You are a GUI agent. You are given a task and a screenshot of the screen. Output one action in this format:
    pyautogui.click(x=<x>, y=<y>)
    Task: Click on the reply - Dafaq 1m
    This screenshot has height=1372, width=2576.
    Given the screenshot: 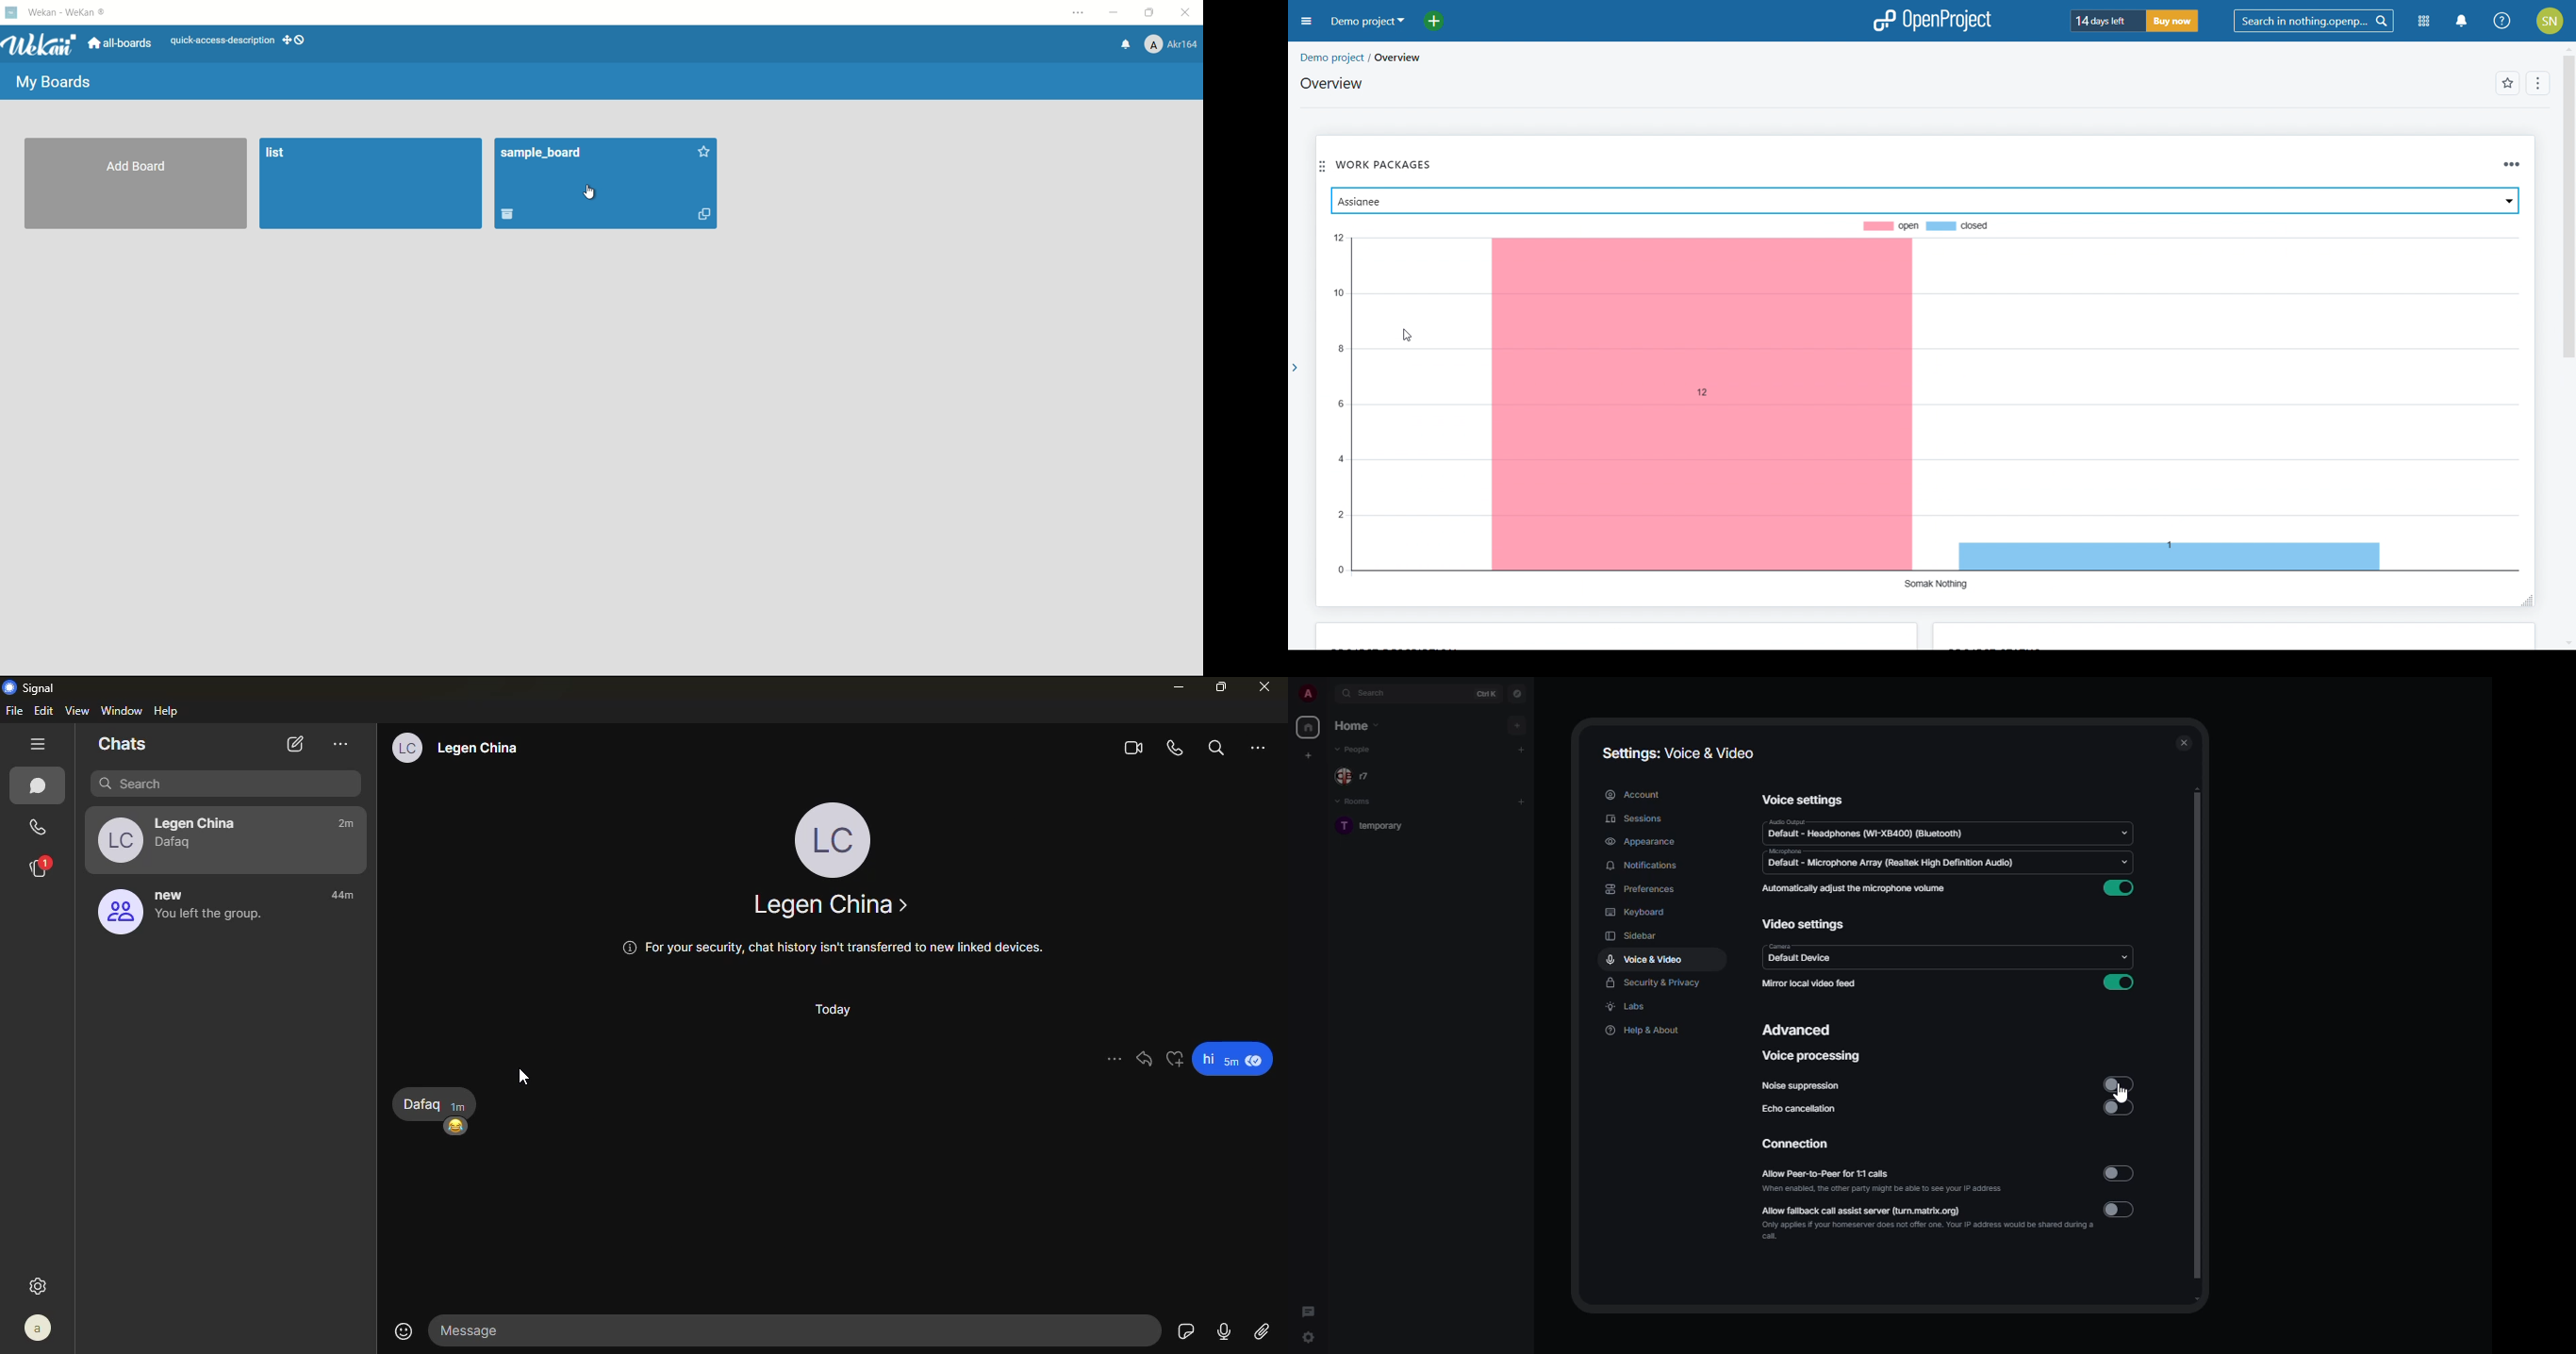 What is the action you would take?
    pyautogui.click(x=437, y=1101)
    